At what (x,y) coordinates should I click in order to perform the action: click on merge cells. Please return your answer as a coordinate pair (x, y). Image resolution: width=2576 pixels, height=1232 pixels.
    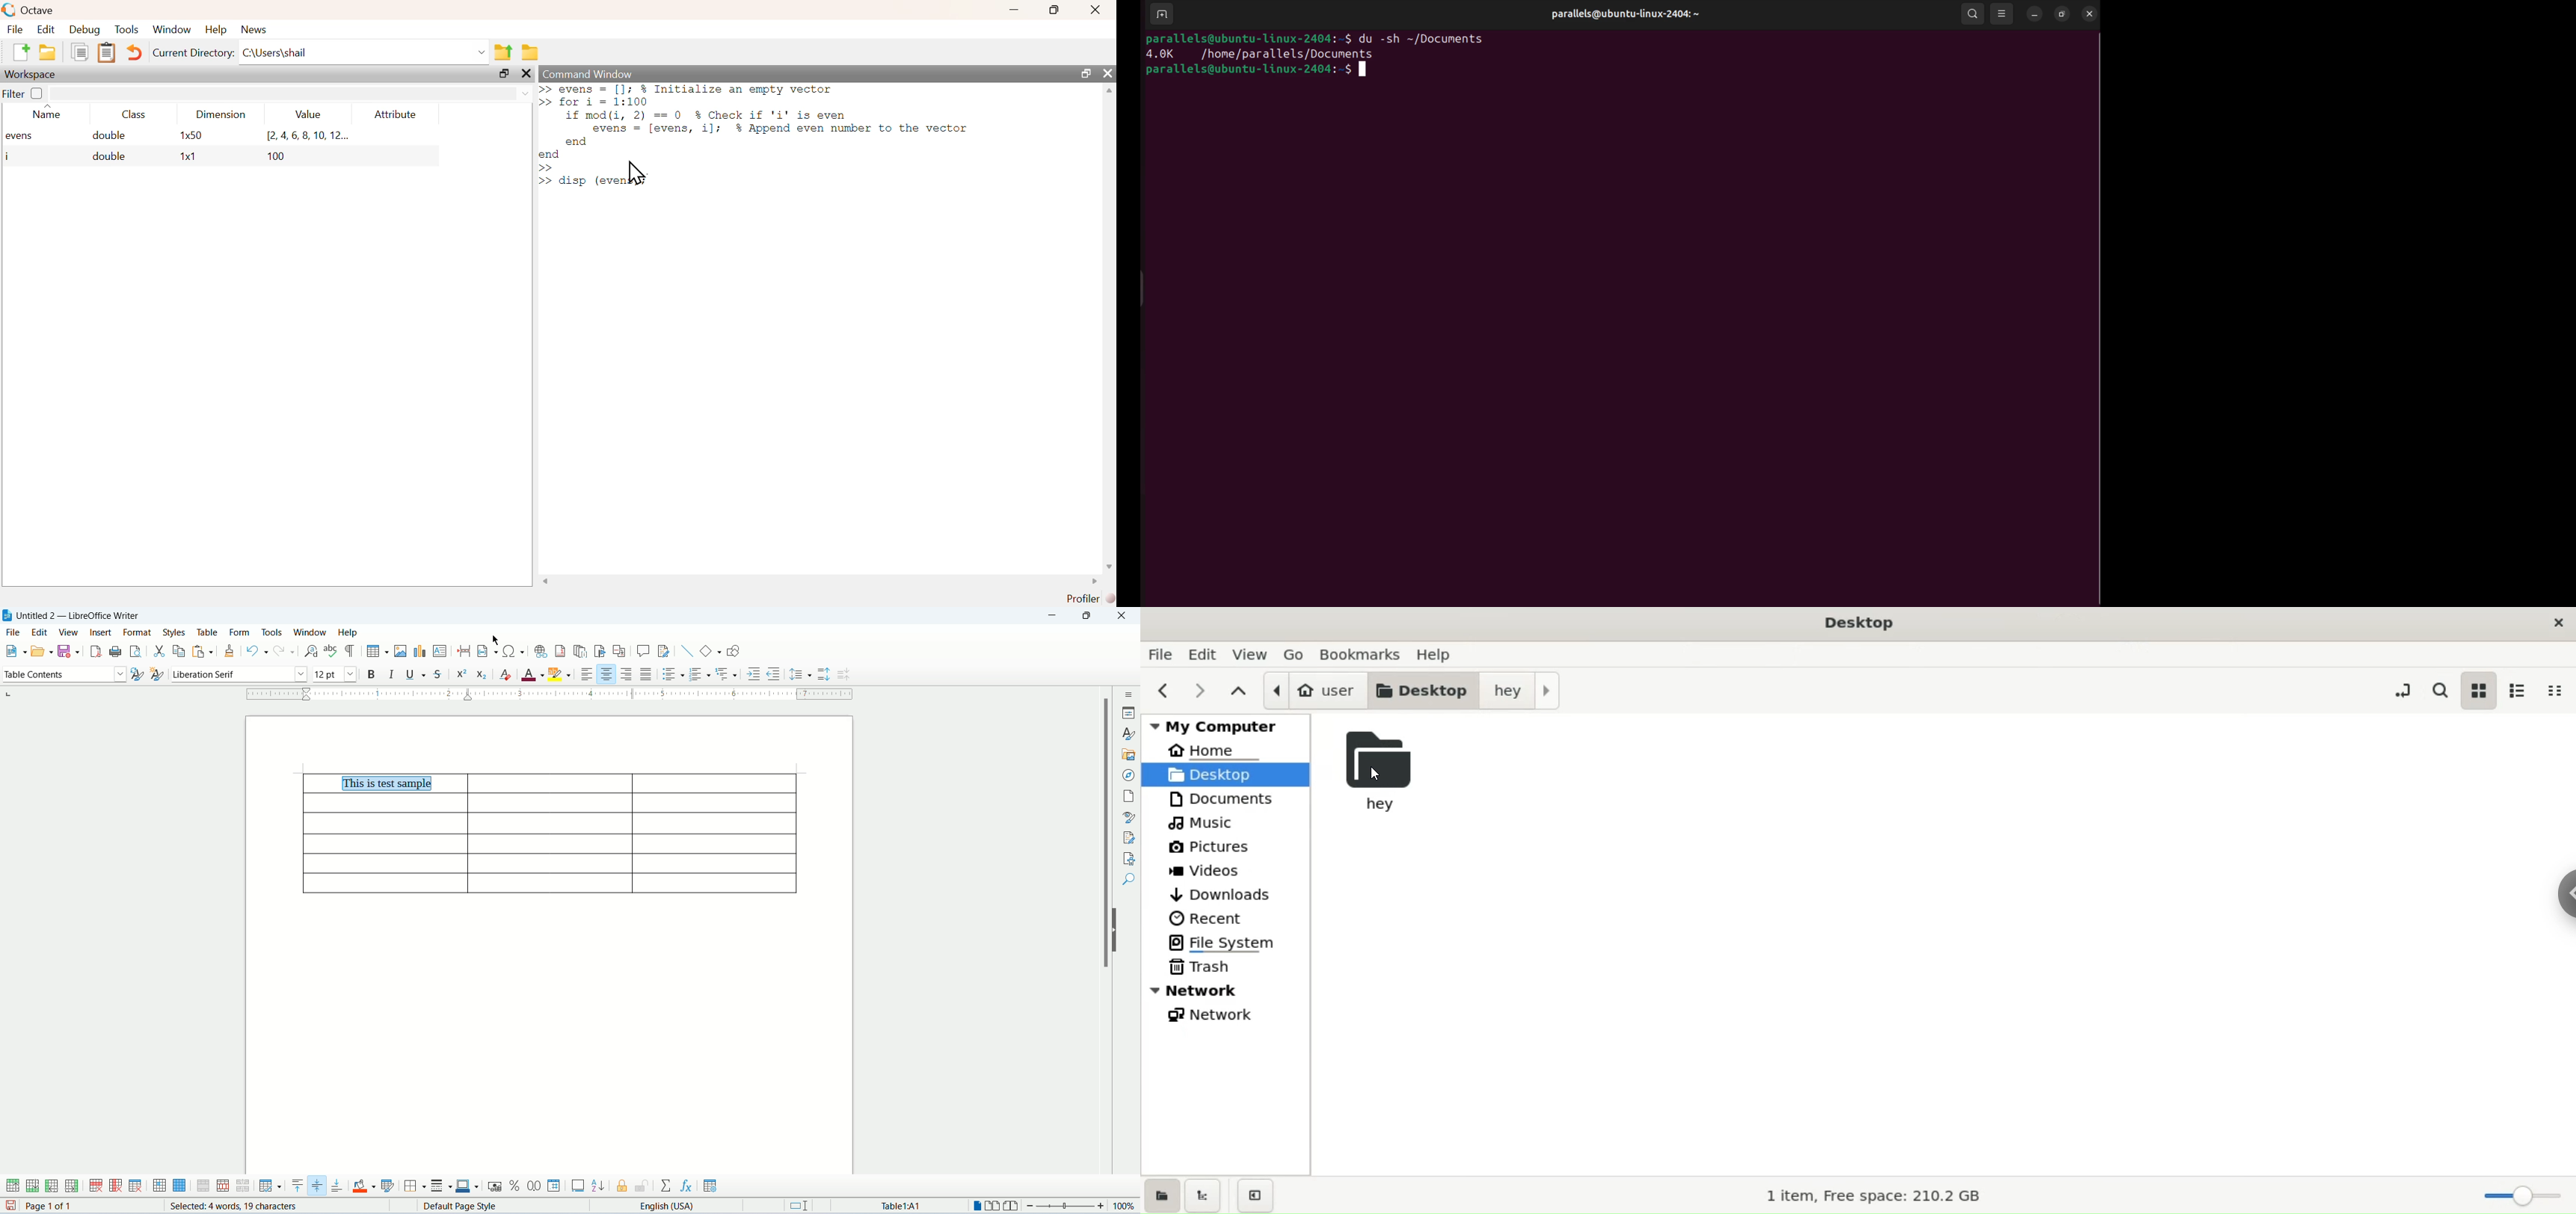
    Looking at the image, I should click on (204, 1187).